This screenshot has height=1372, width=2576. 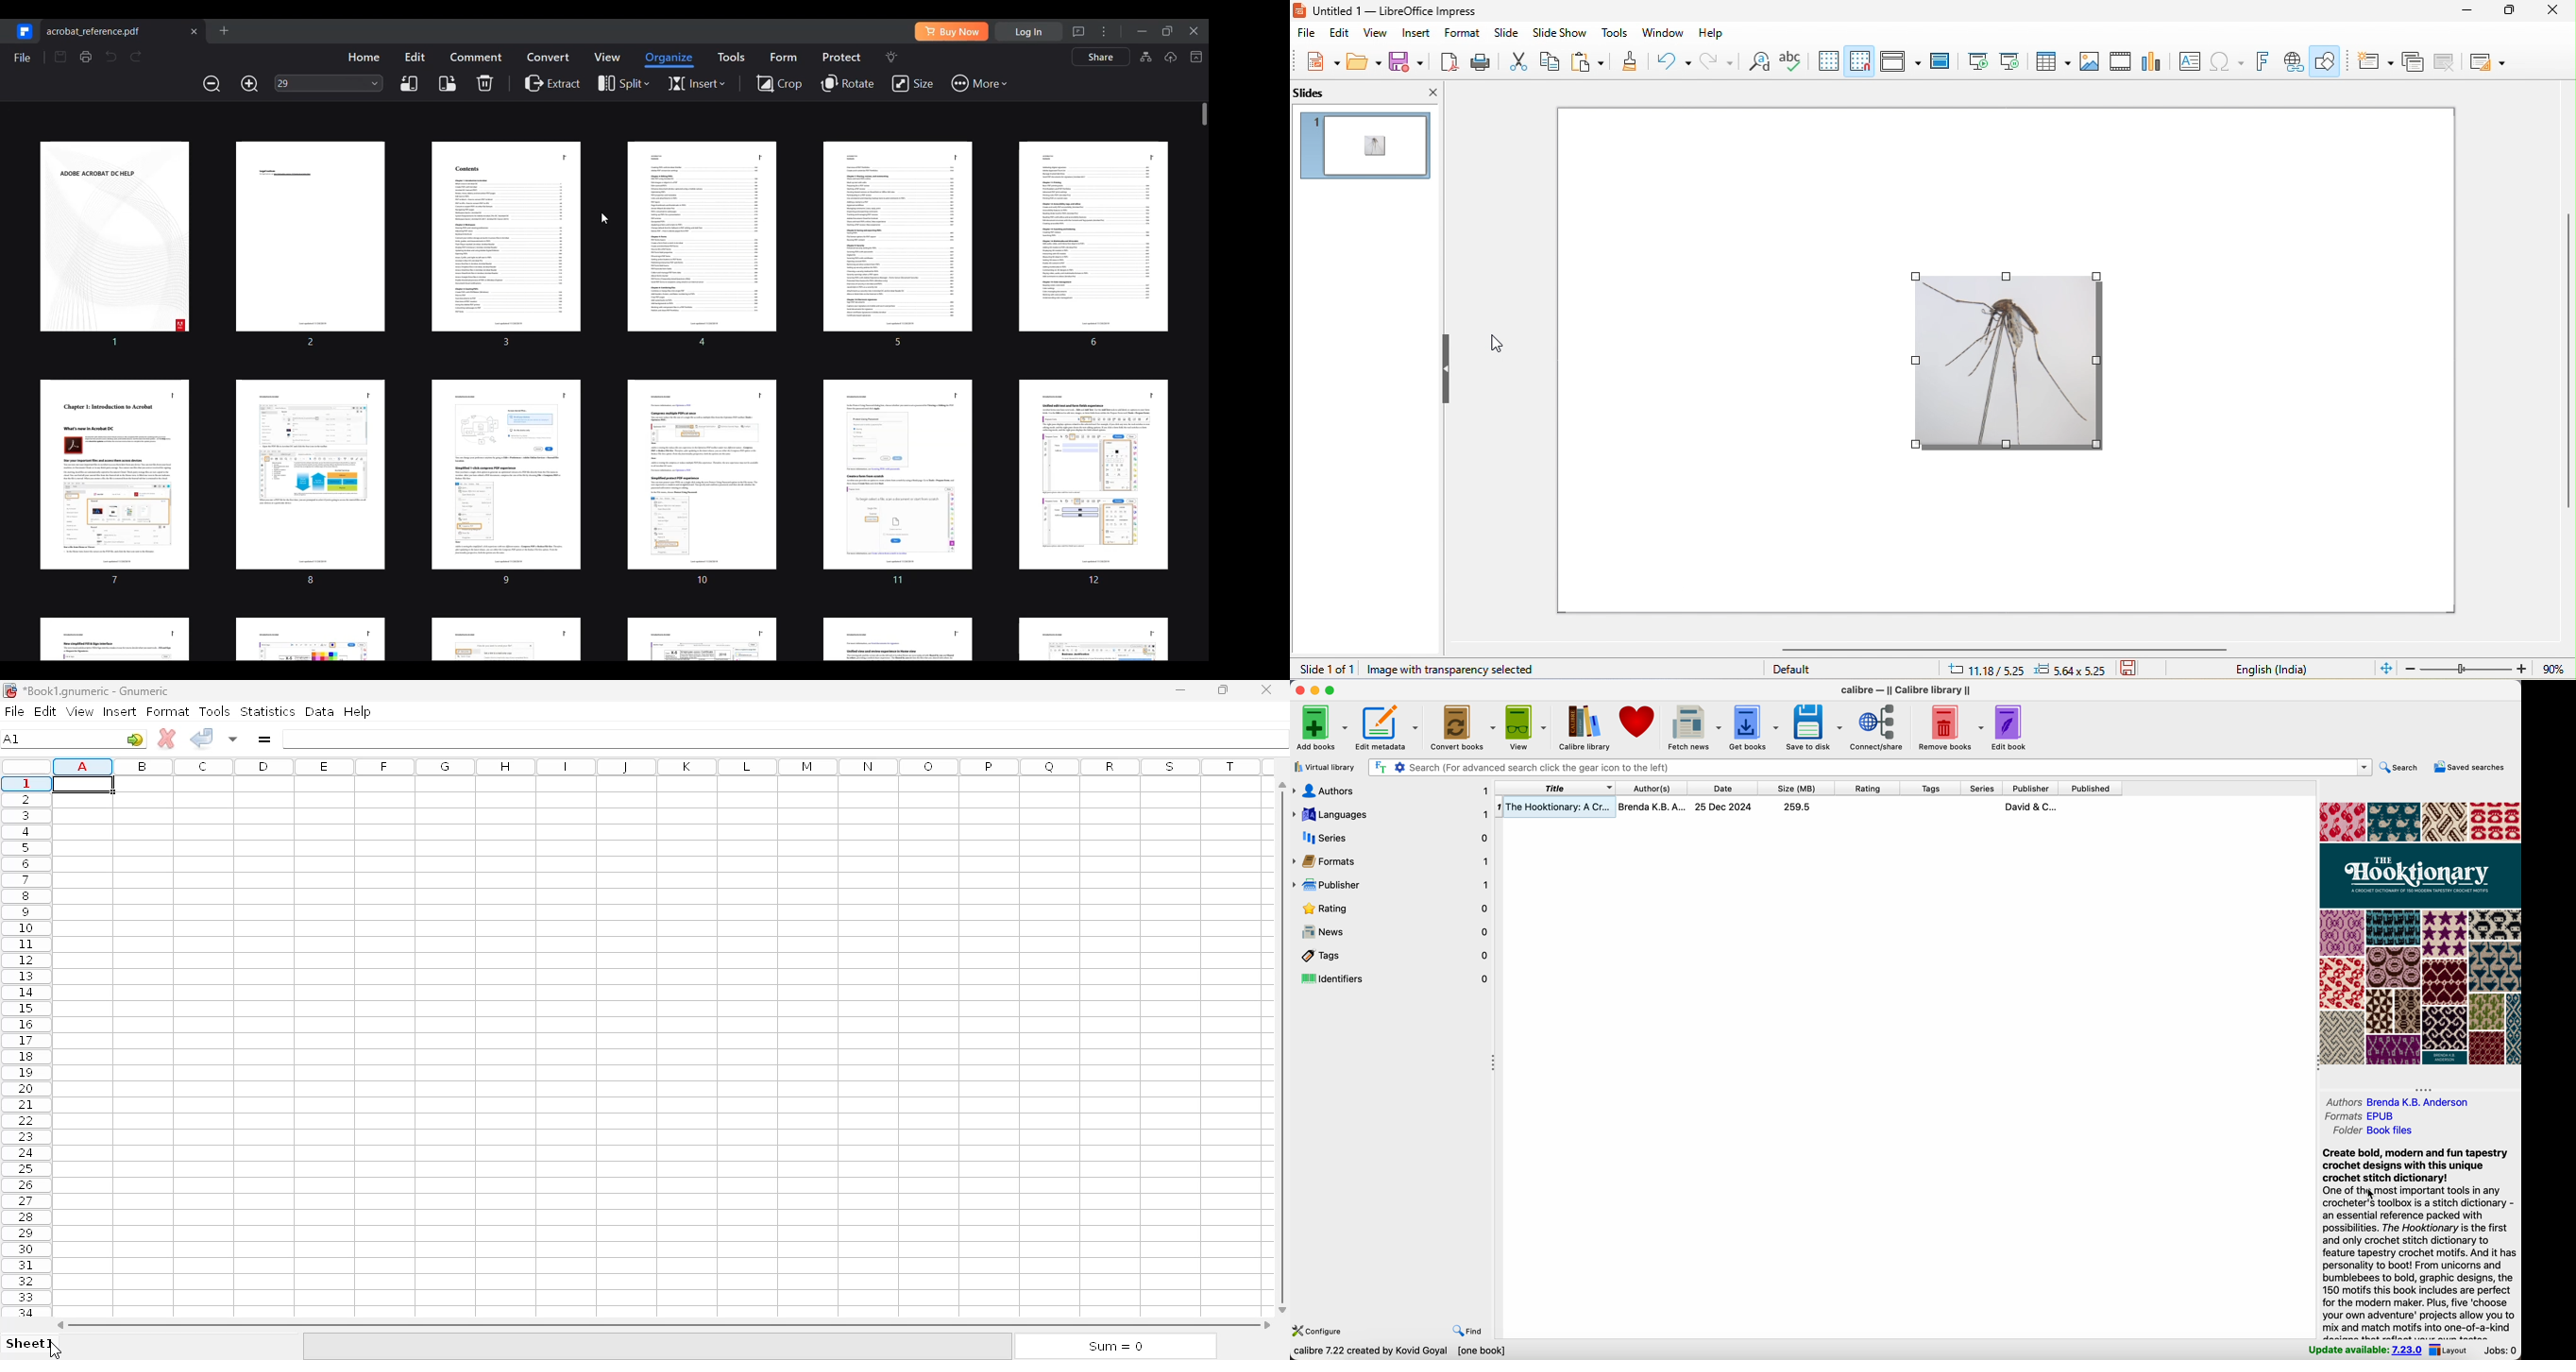 What do you see at coordinates (2373, 1131) in the screenshot?
I see `folder` at bounding box center [2373, 1131].